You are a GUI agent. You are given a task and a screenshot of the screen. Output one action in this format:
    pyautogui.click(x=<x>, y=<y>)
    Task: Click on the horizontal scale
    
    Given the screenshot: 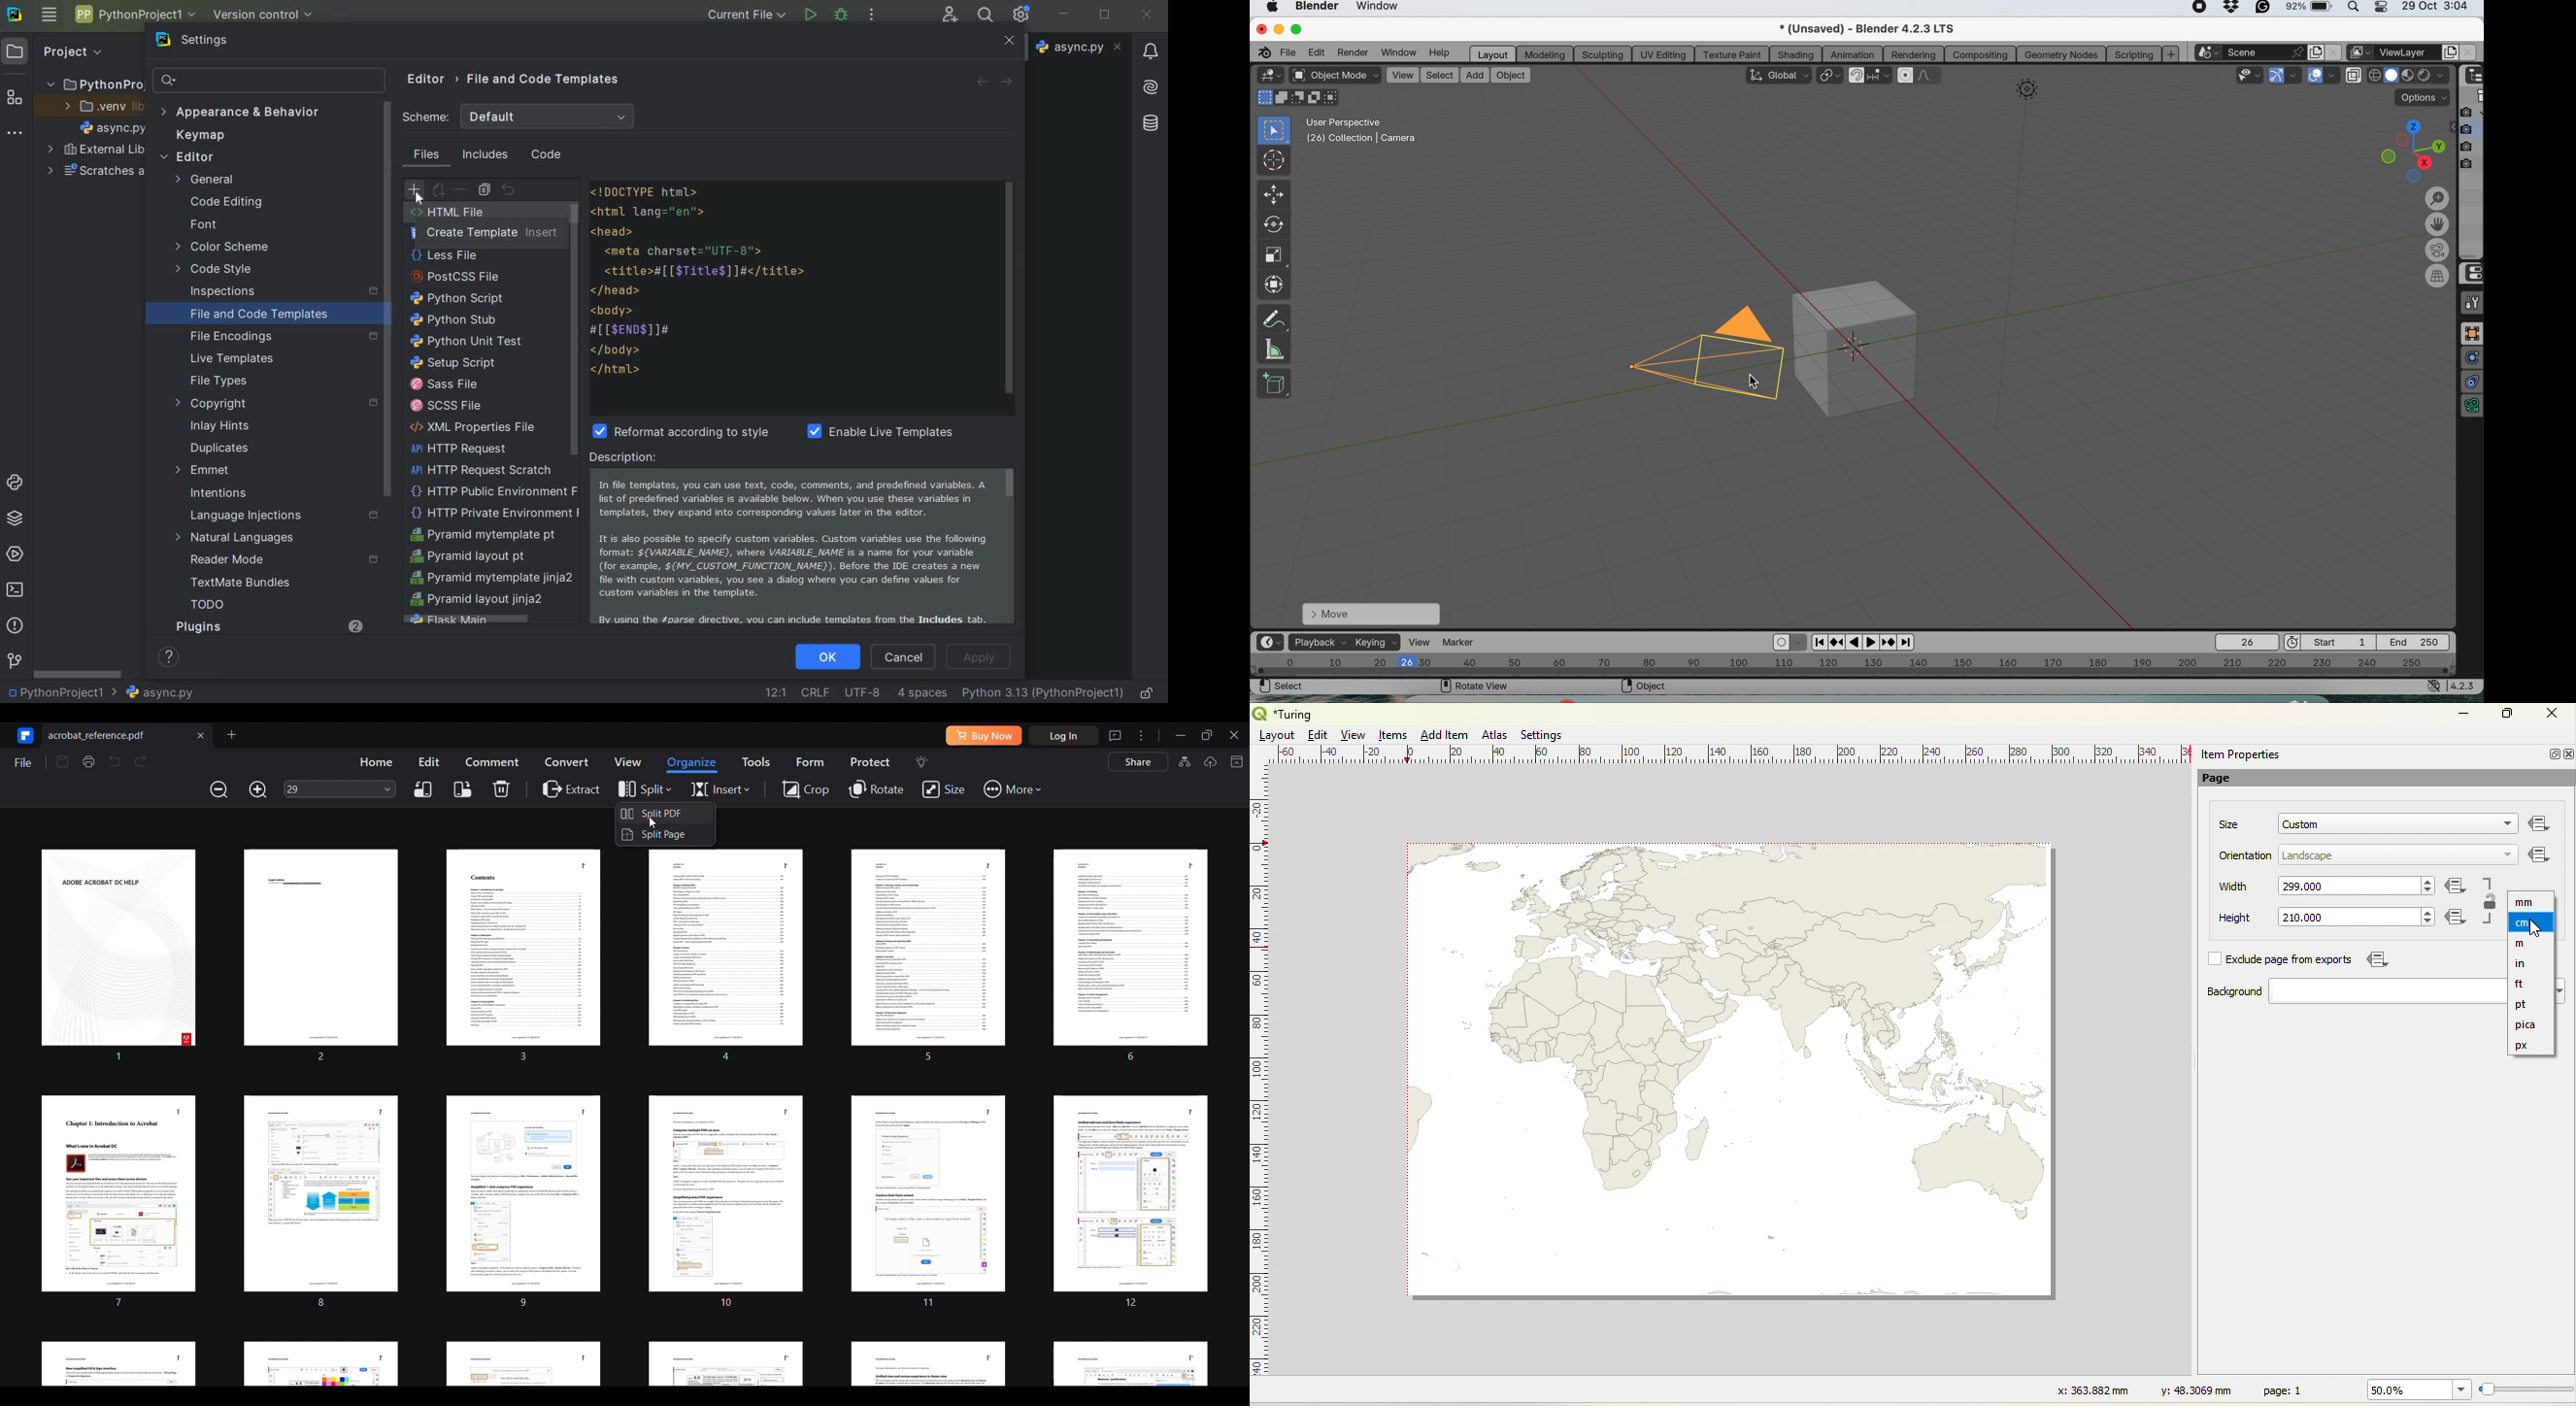 What is the action you would take?
    pyautogui.click(x=1853, y=667)
    